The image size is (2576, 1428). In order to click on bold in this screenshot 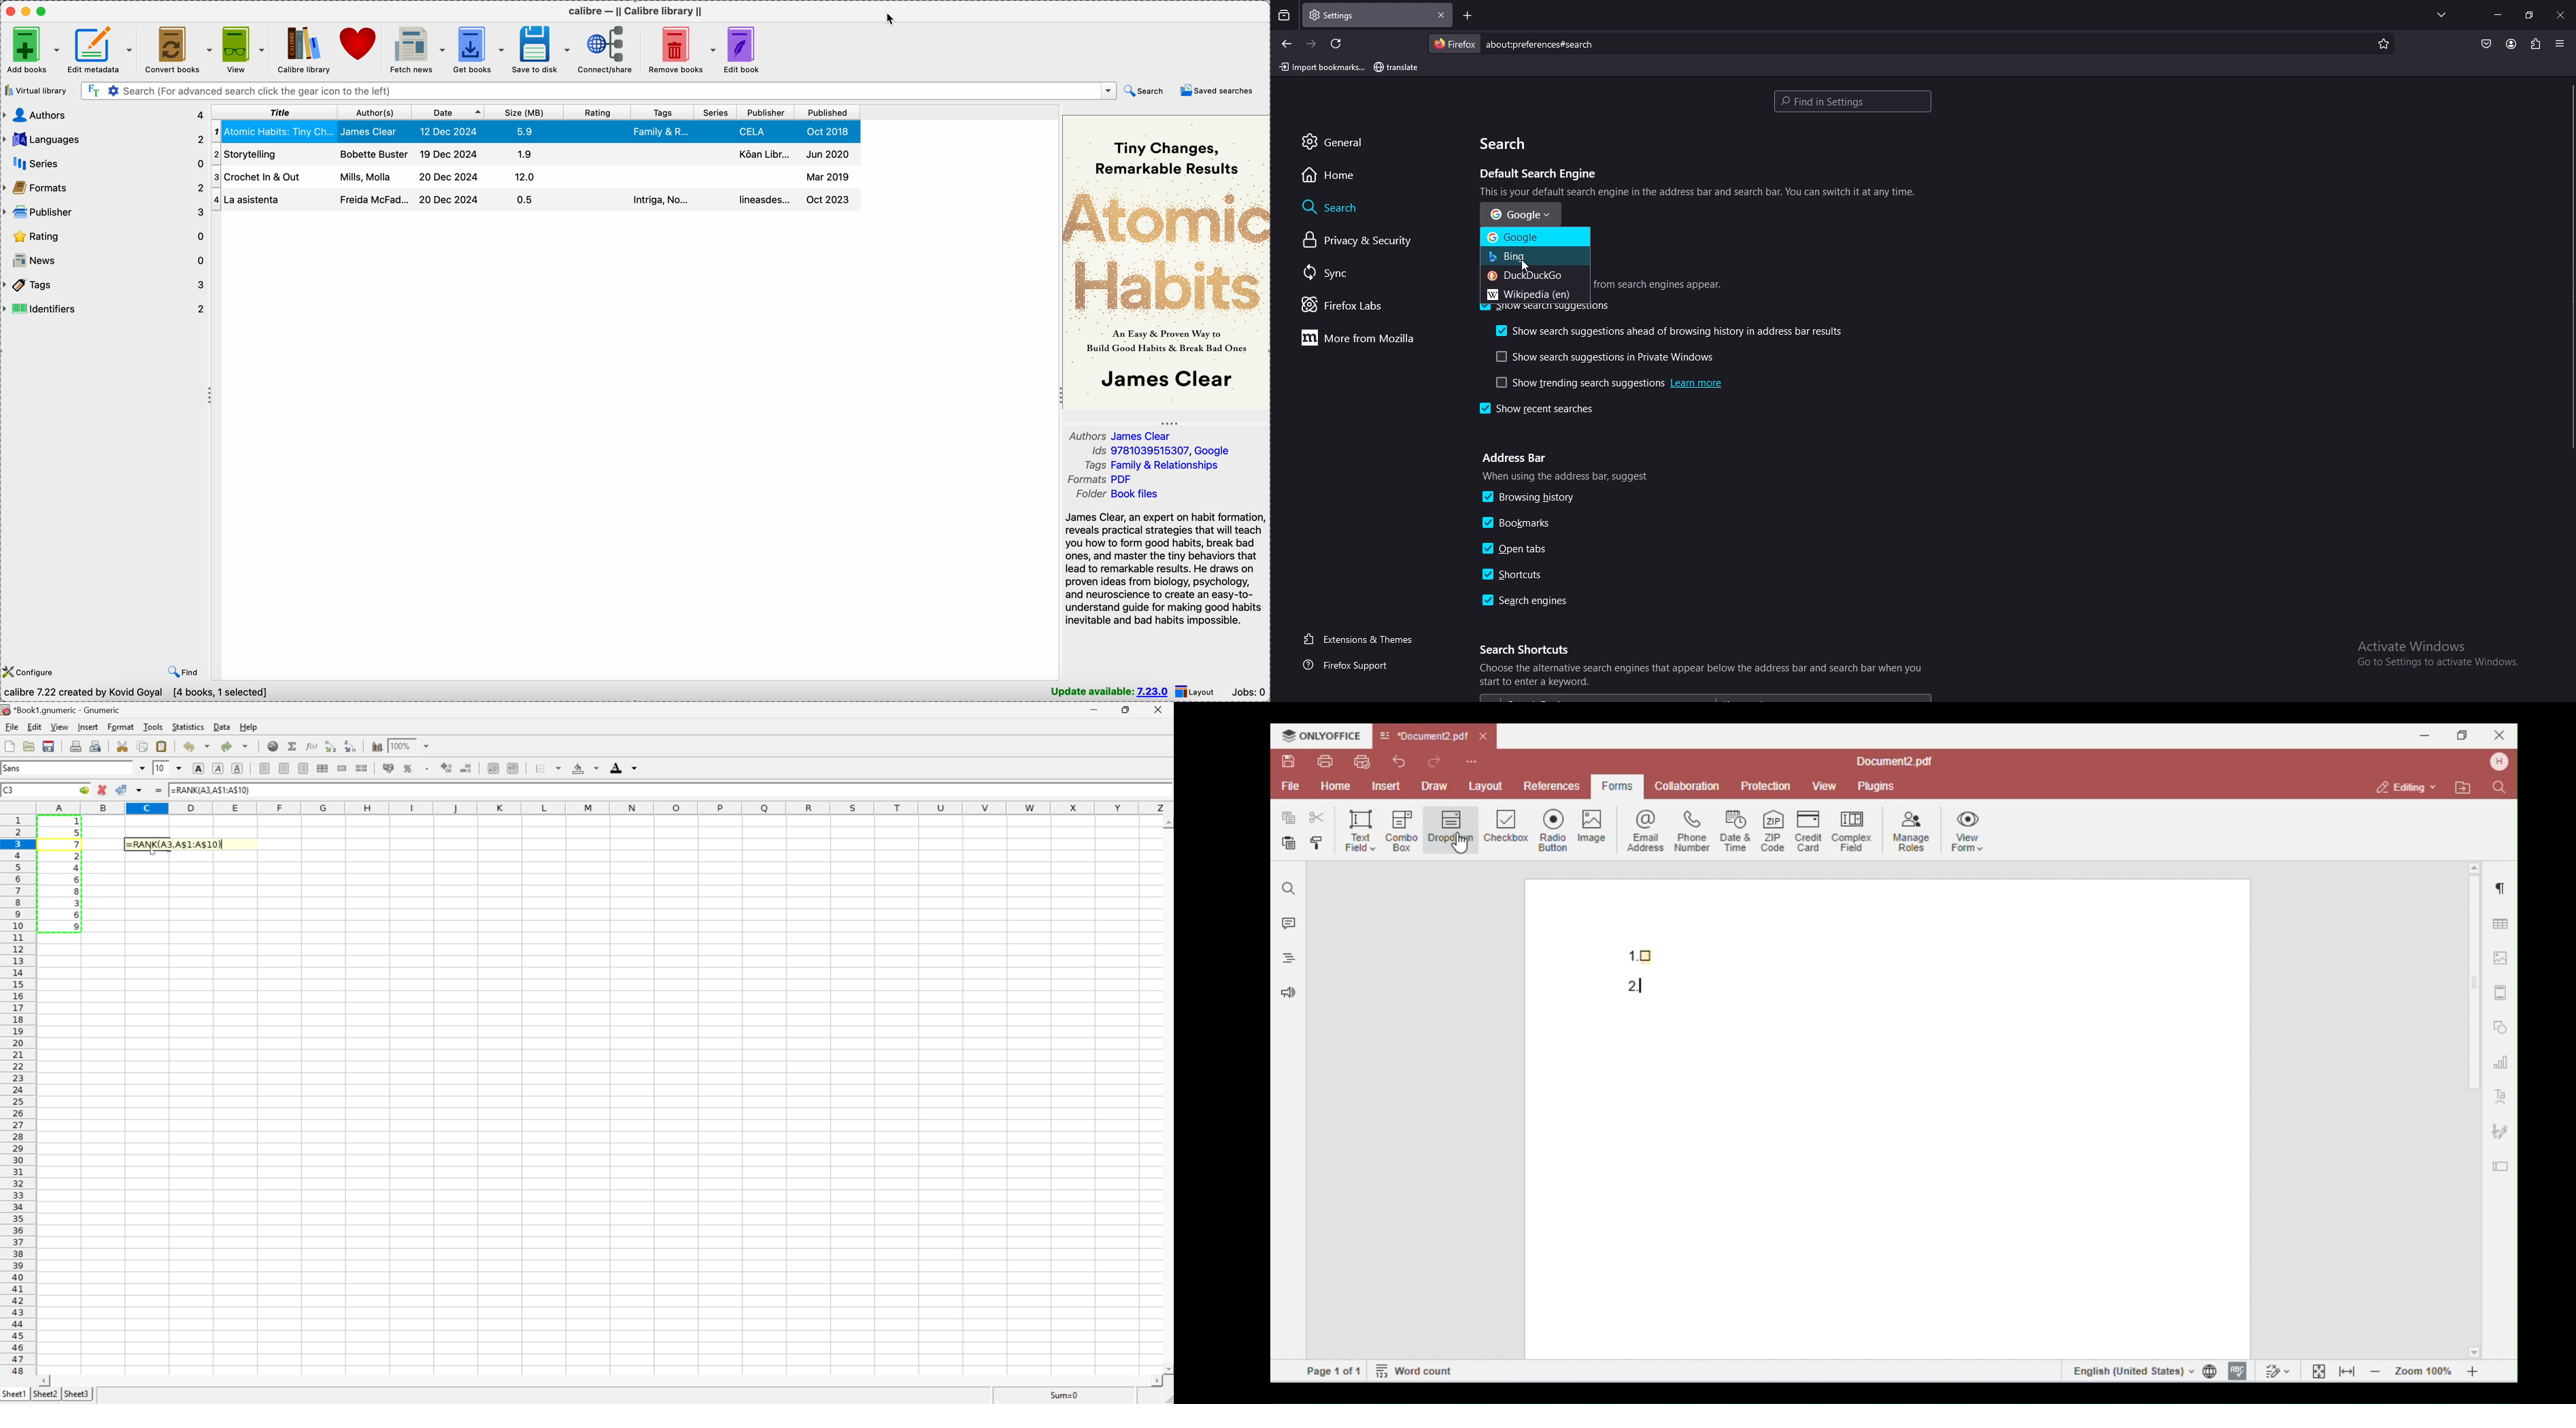, I will do `click(197, 768)`.